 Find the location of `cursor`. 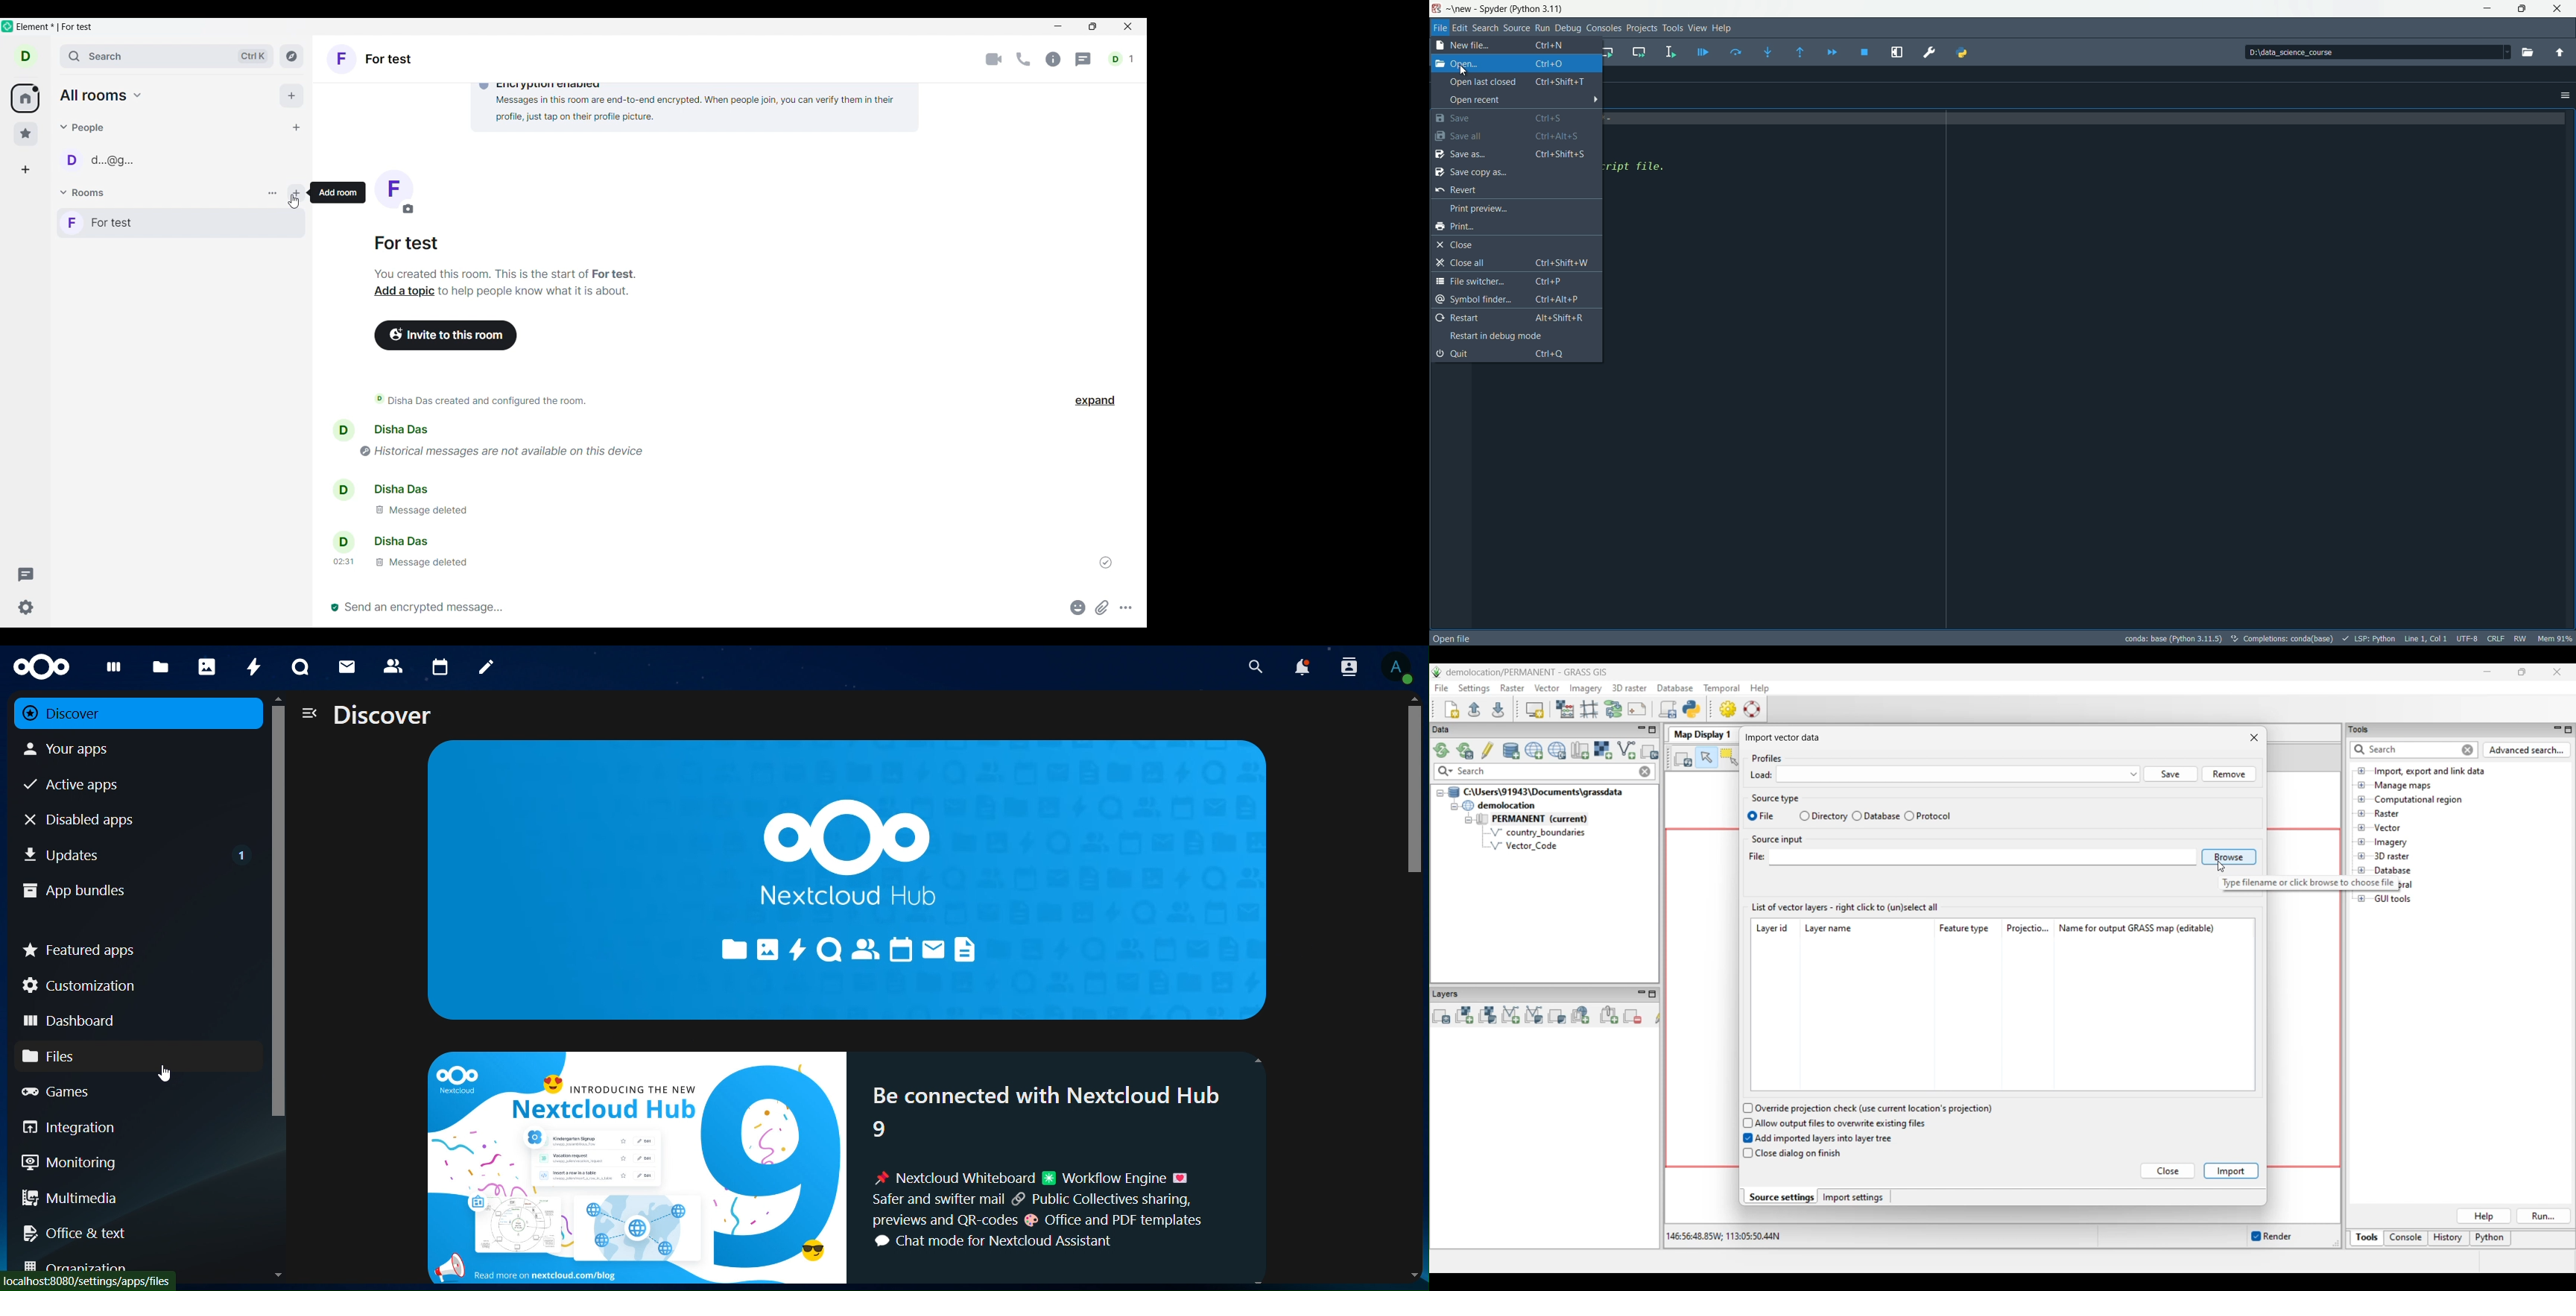

cursor is located at coordinates (165, 1076).